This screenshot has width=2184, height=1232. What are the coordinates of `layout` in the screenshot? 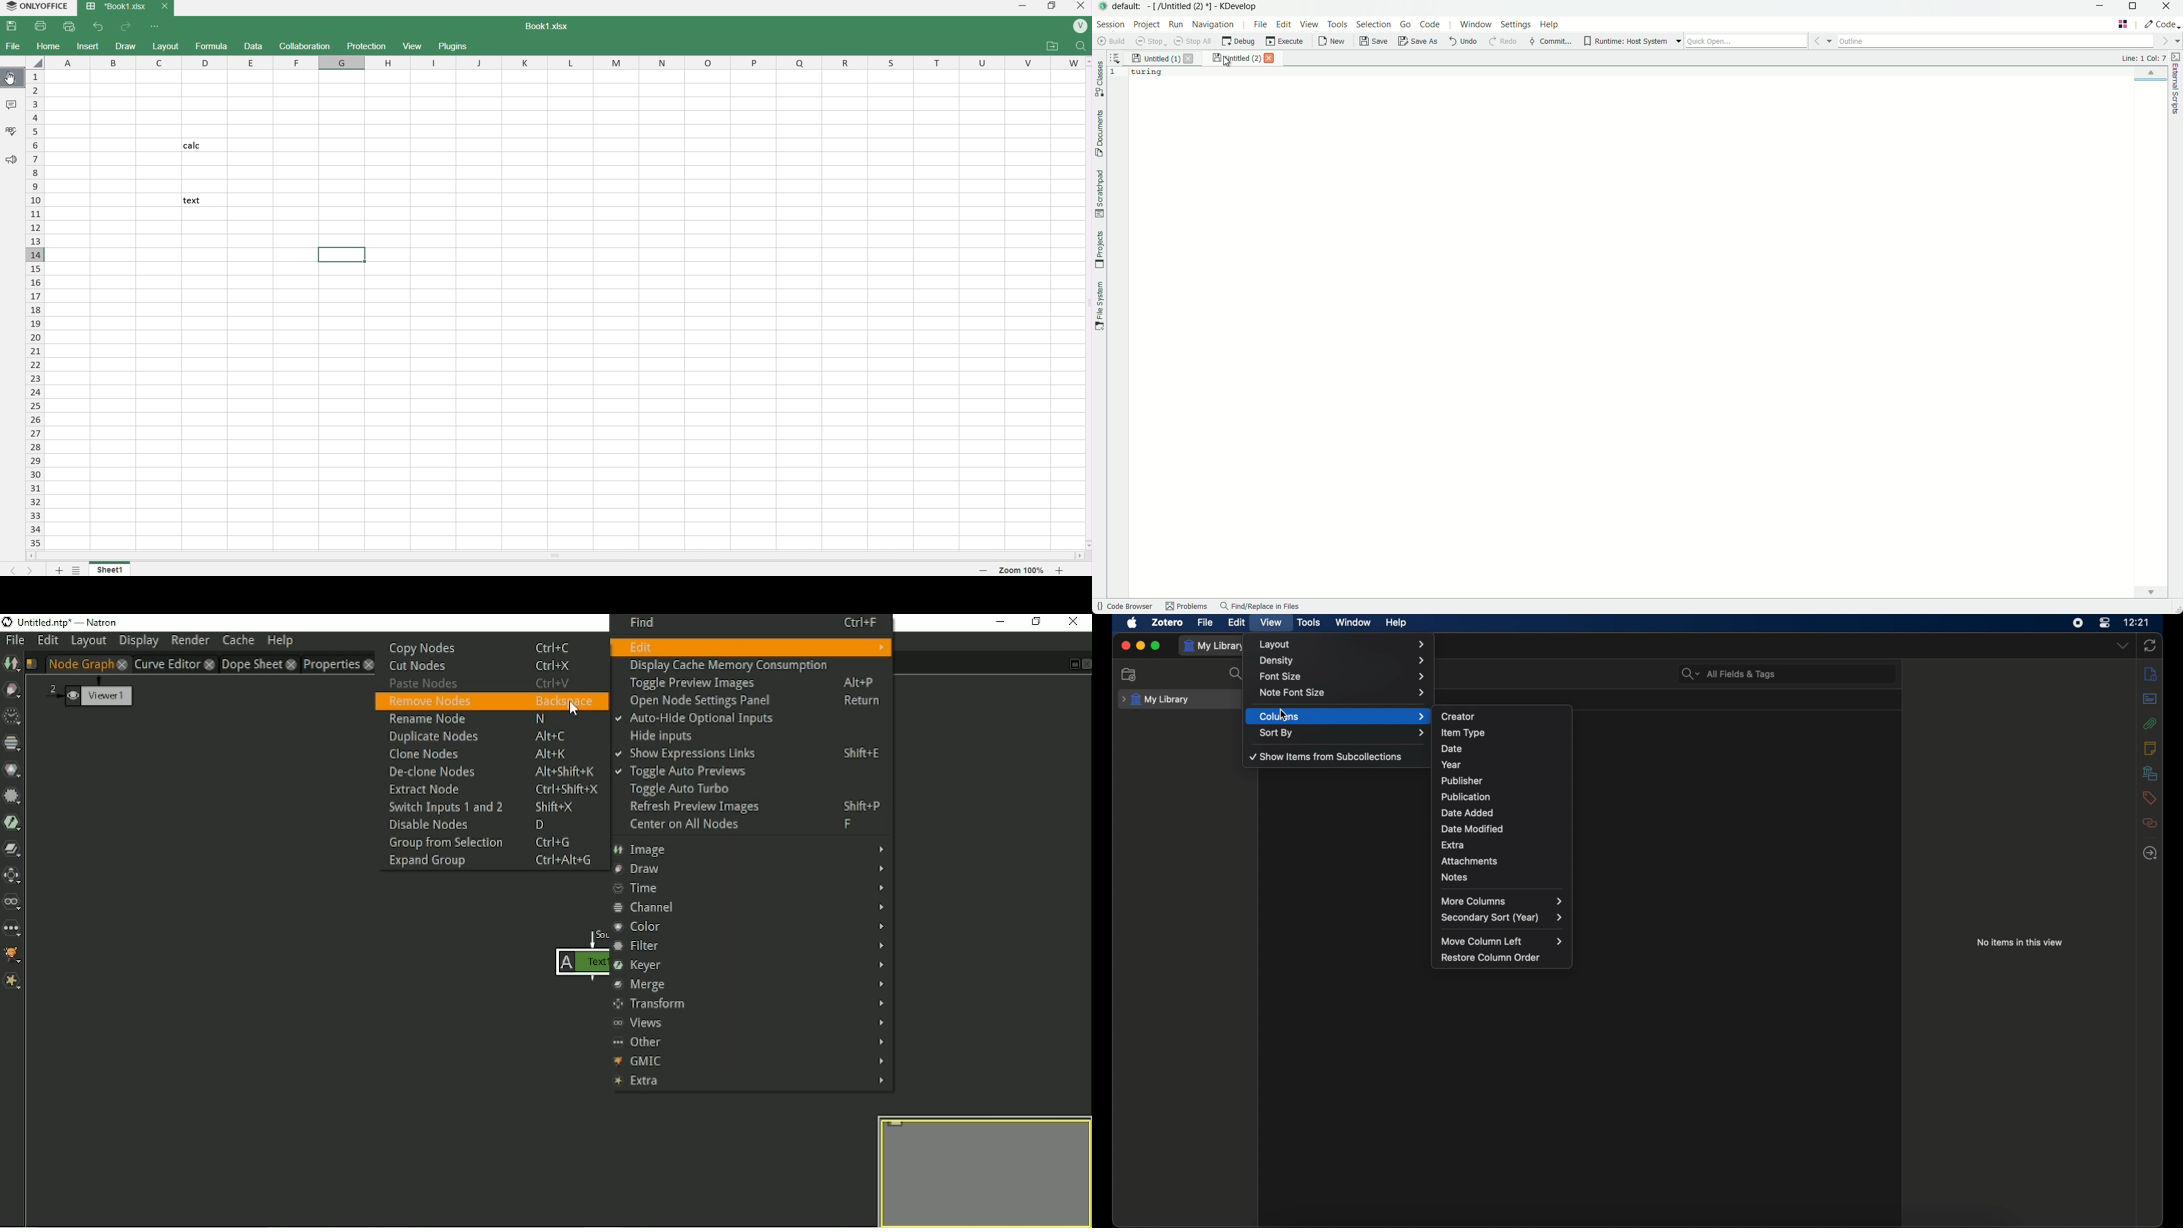 It's located at (1344, 644).